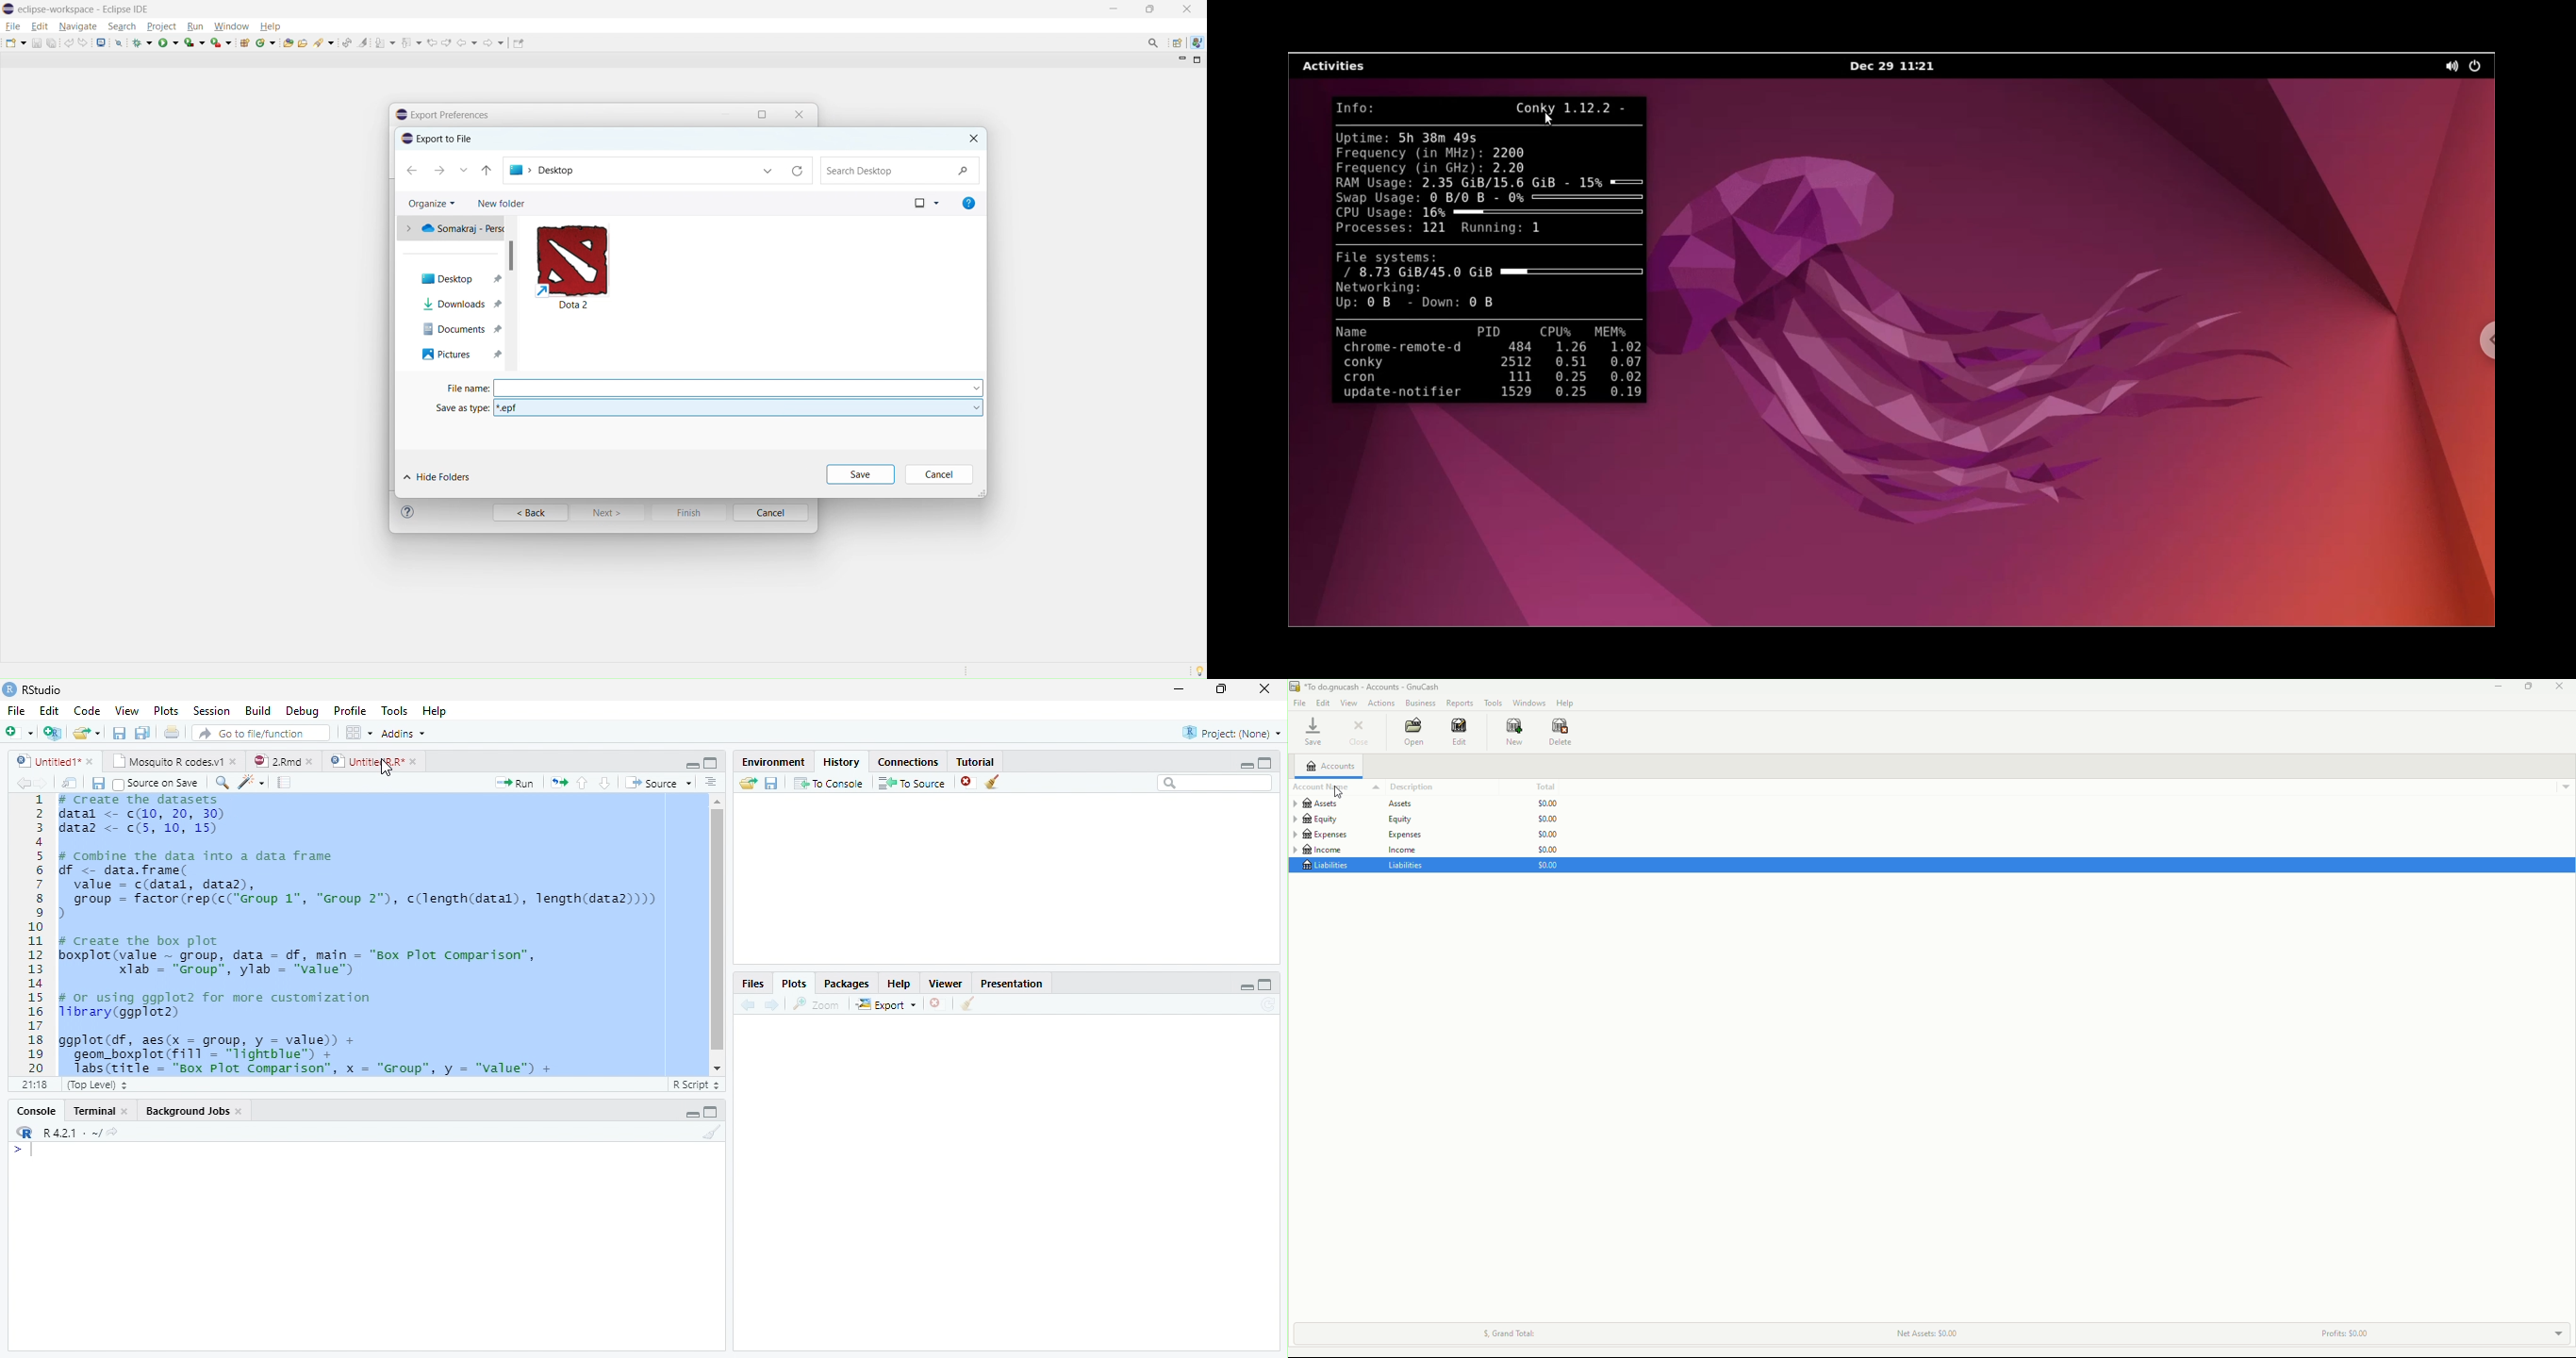 The width and height of the screenshot is (2576, 1372). I want to click on Help, so click(435, 710).